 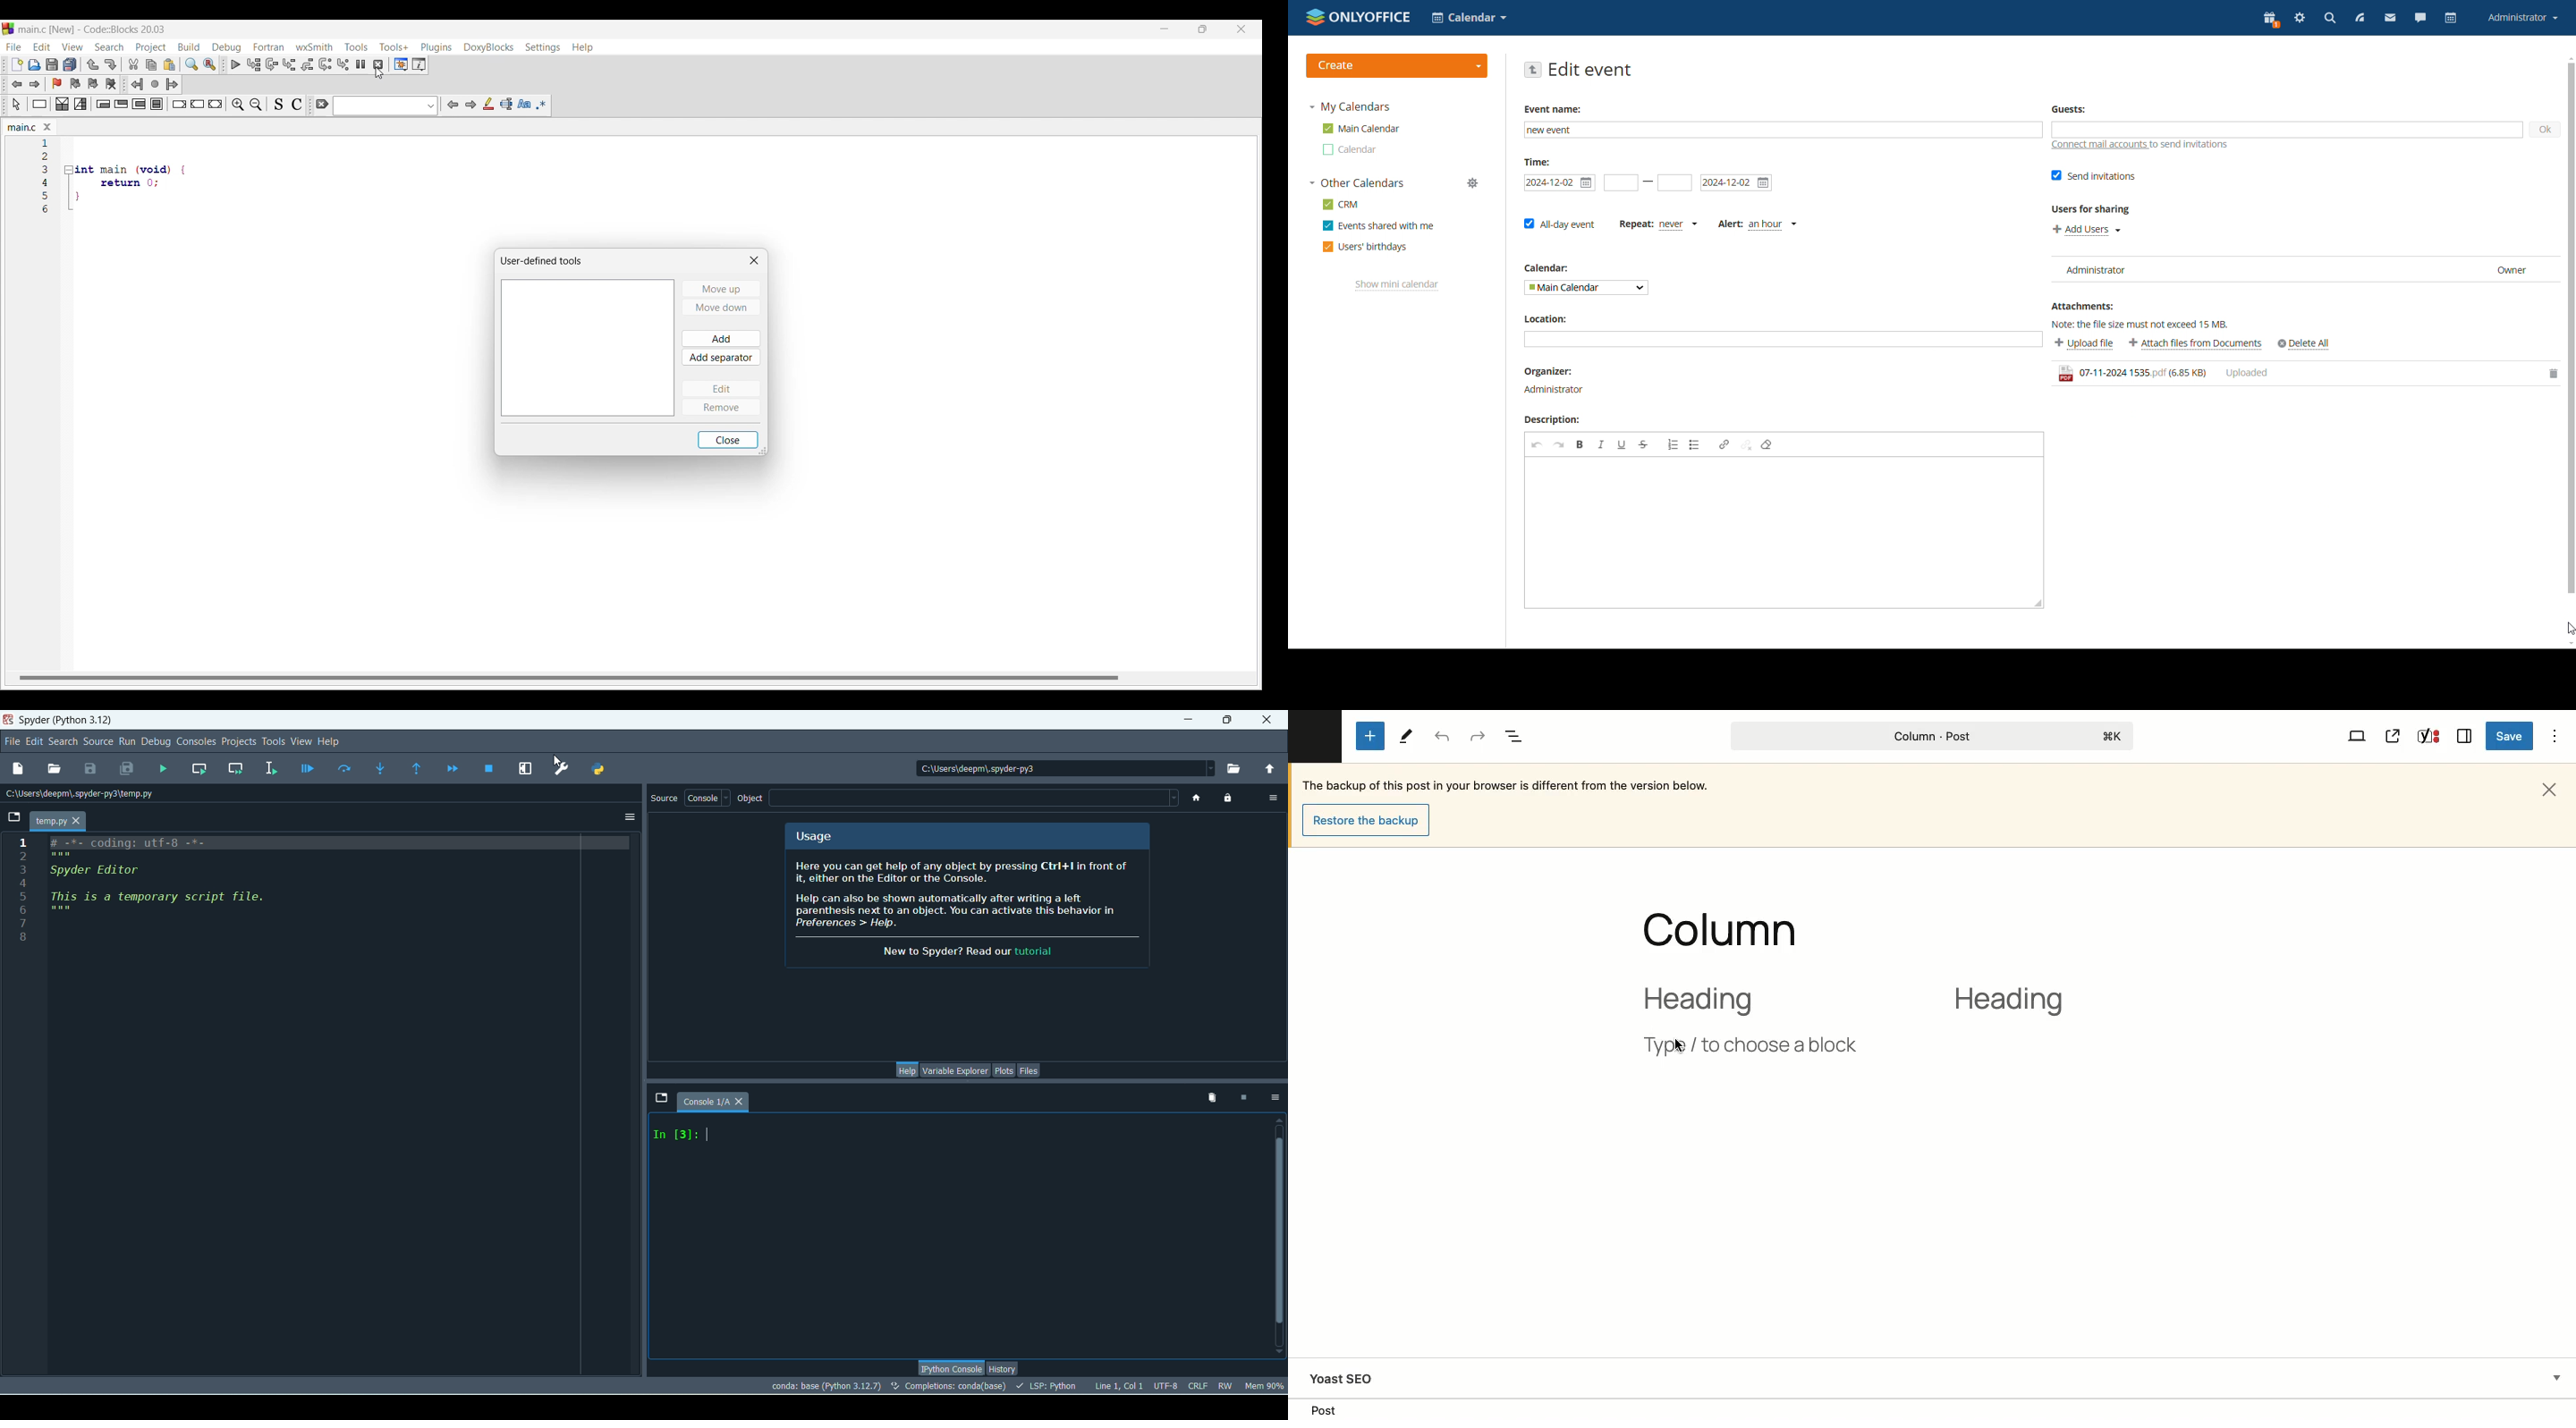 What do you see at coordinates (969, 911) in the screenshot?
I see `spyder info` at bounding box center [969, 911].